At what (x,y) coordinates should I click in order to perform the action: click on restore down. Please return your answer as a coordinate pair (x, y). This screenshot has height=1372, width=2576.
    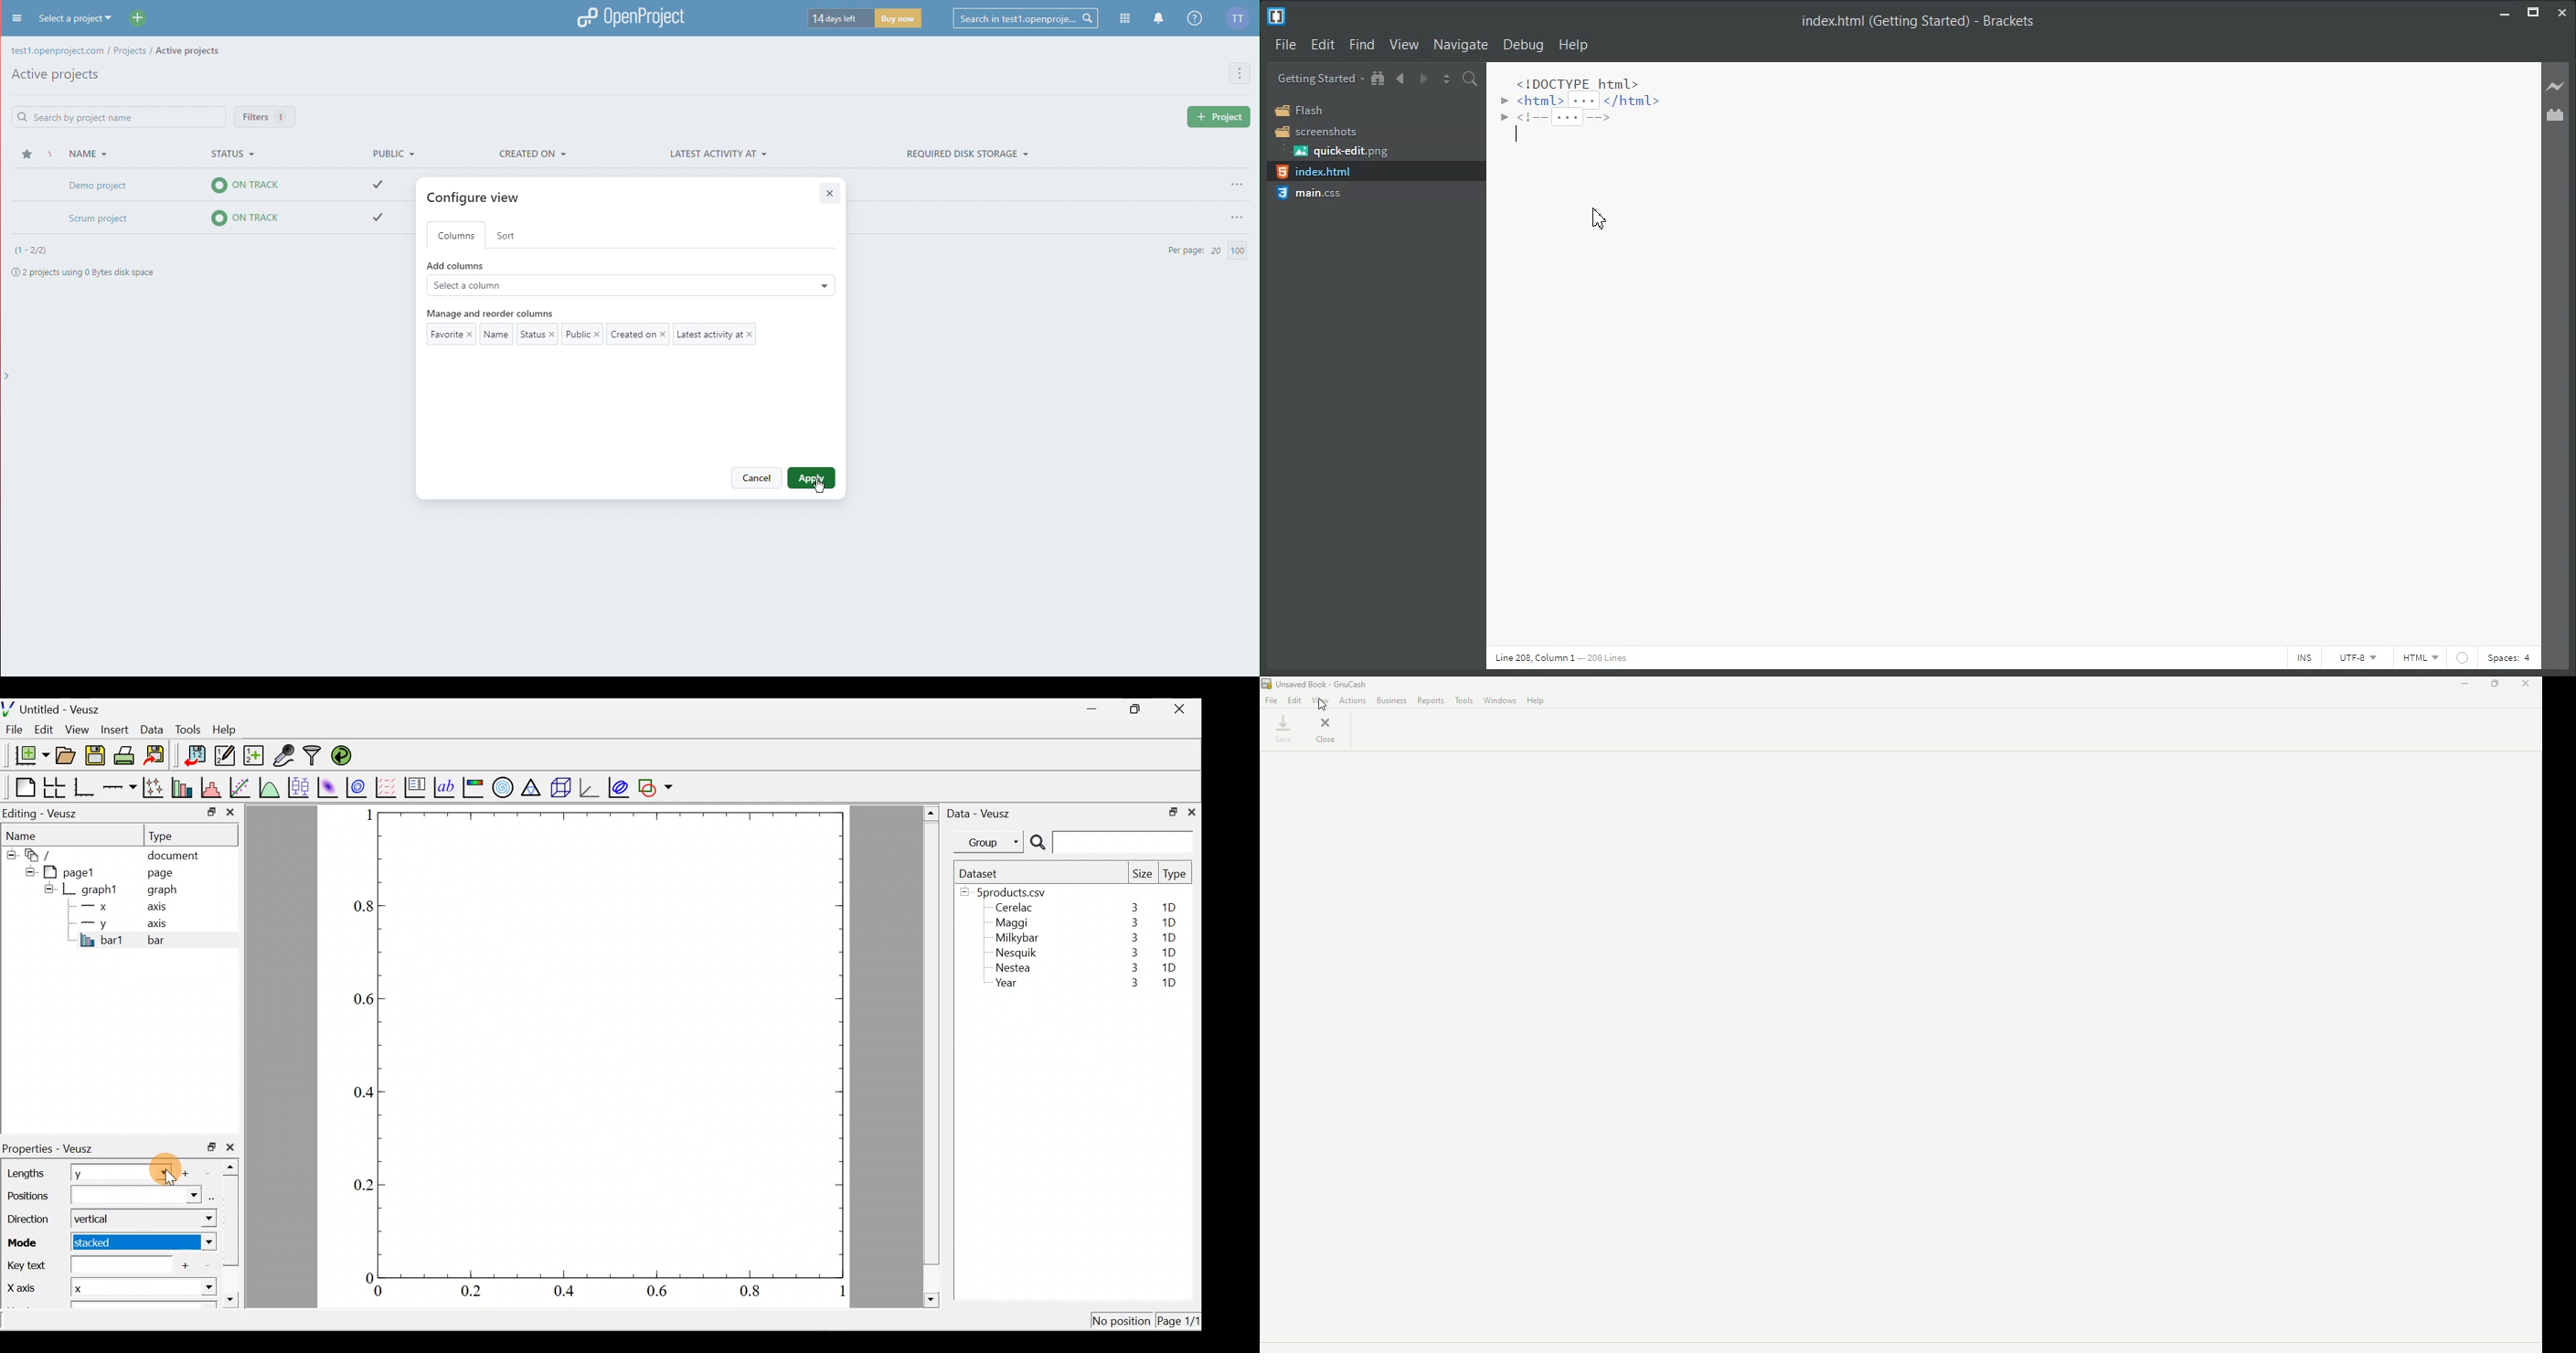
    Looking at the image, I should click on (1137, 709).